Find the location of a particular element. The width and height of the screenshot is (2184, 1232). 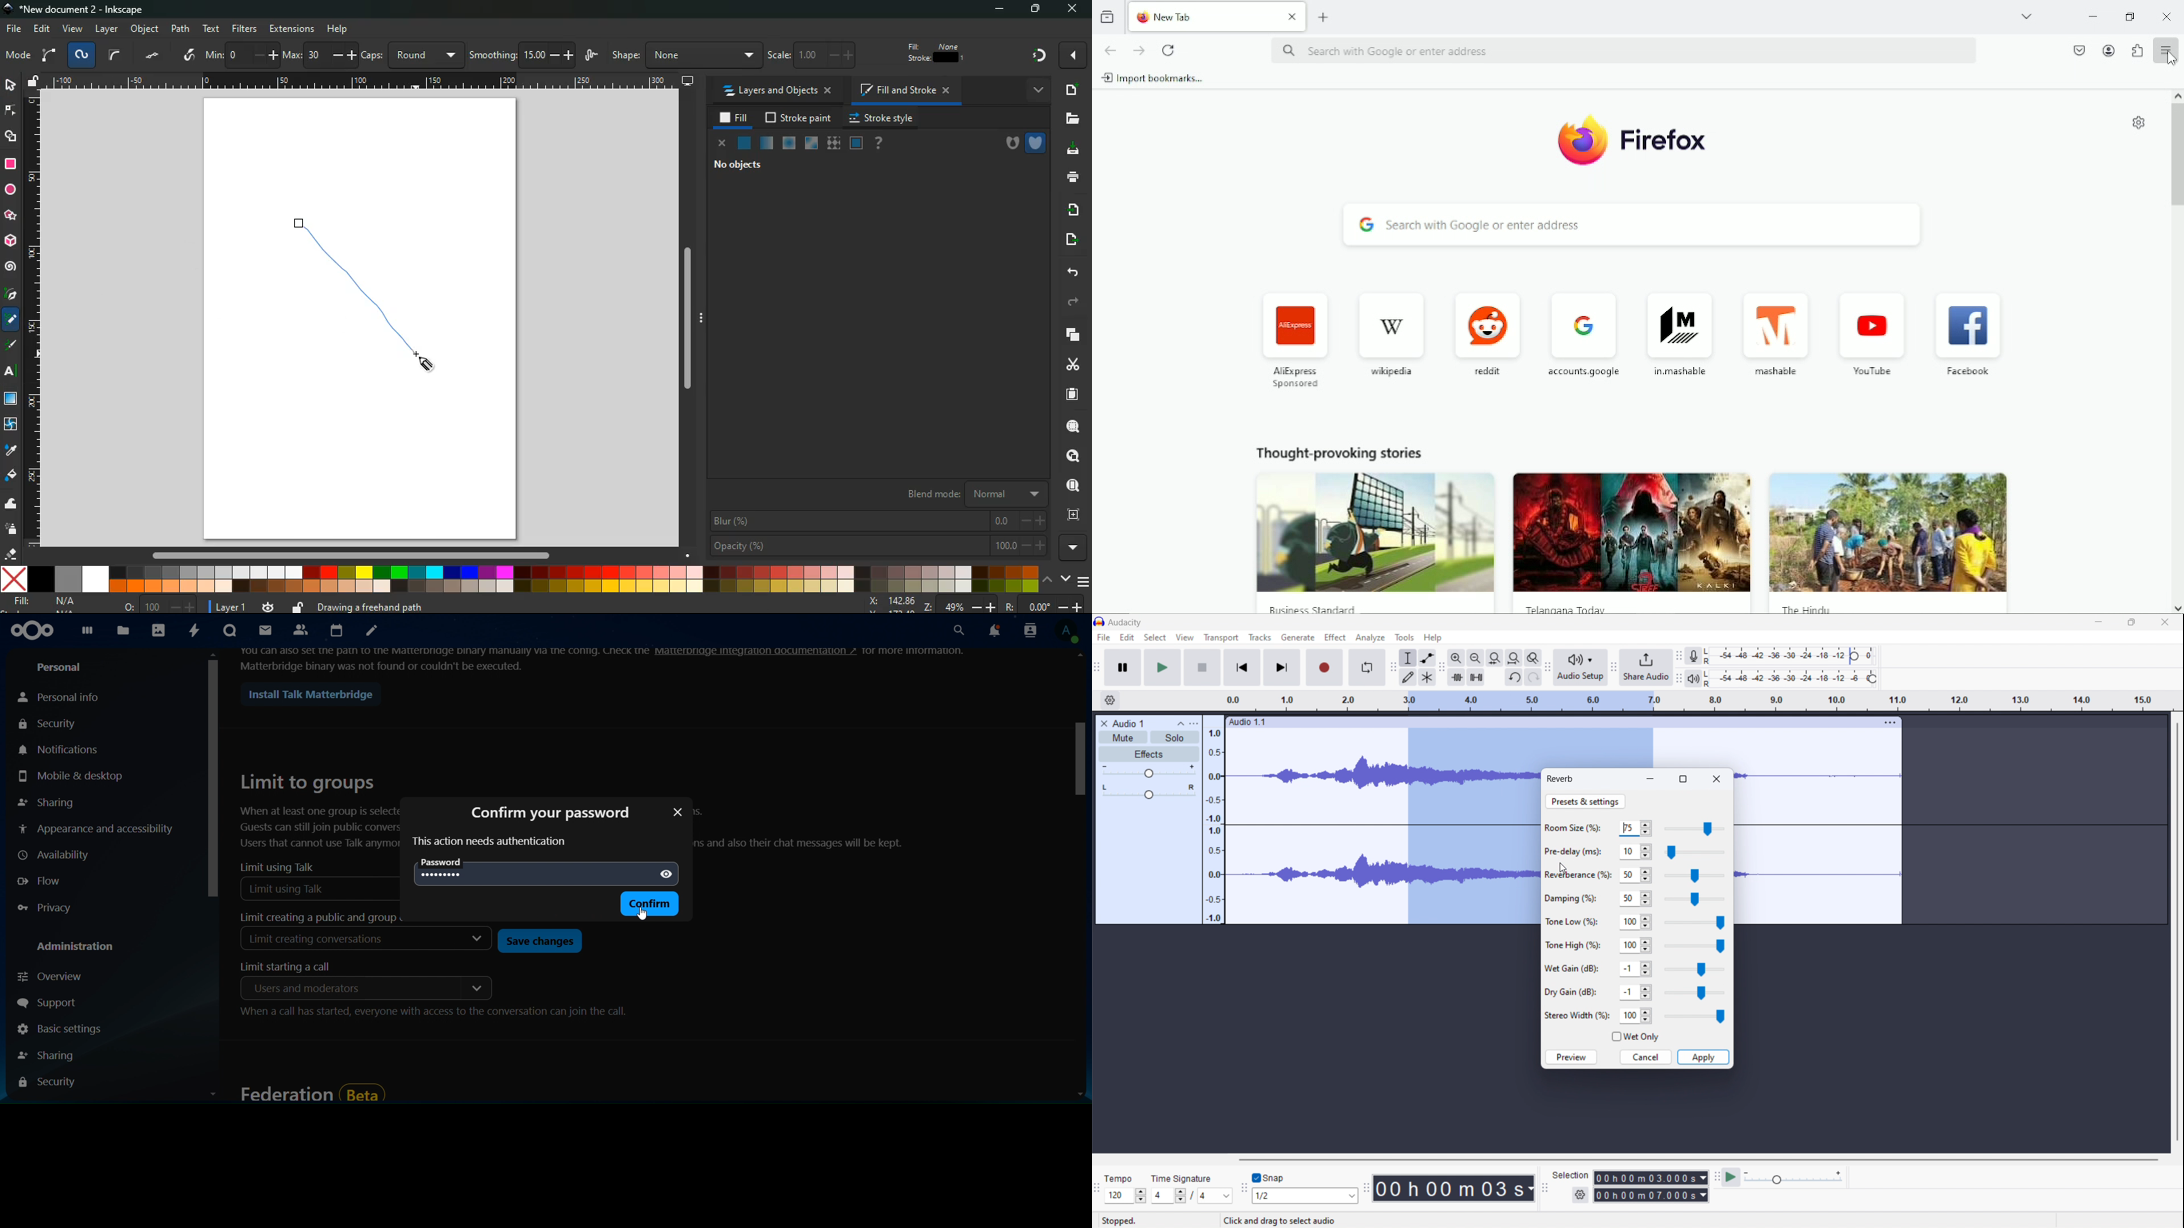

audio setup is located at coordinates (1581, 669).